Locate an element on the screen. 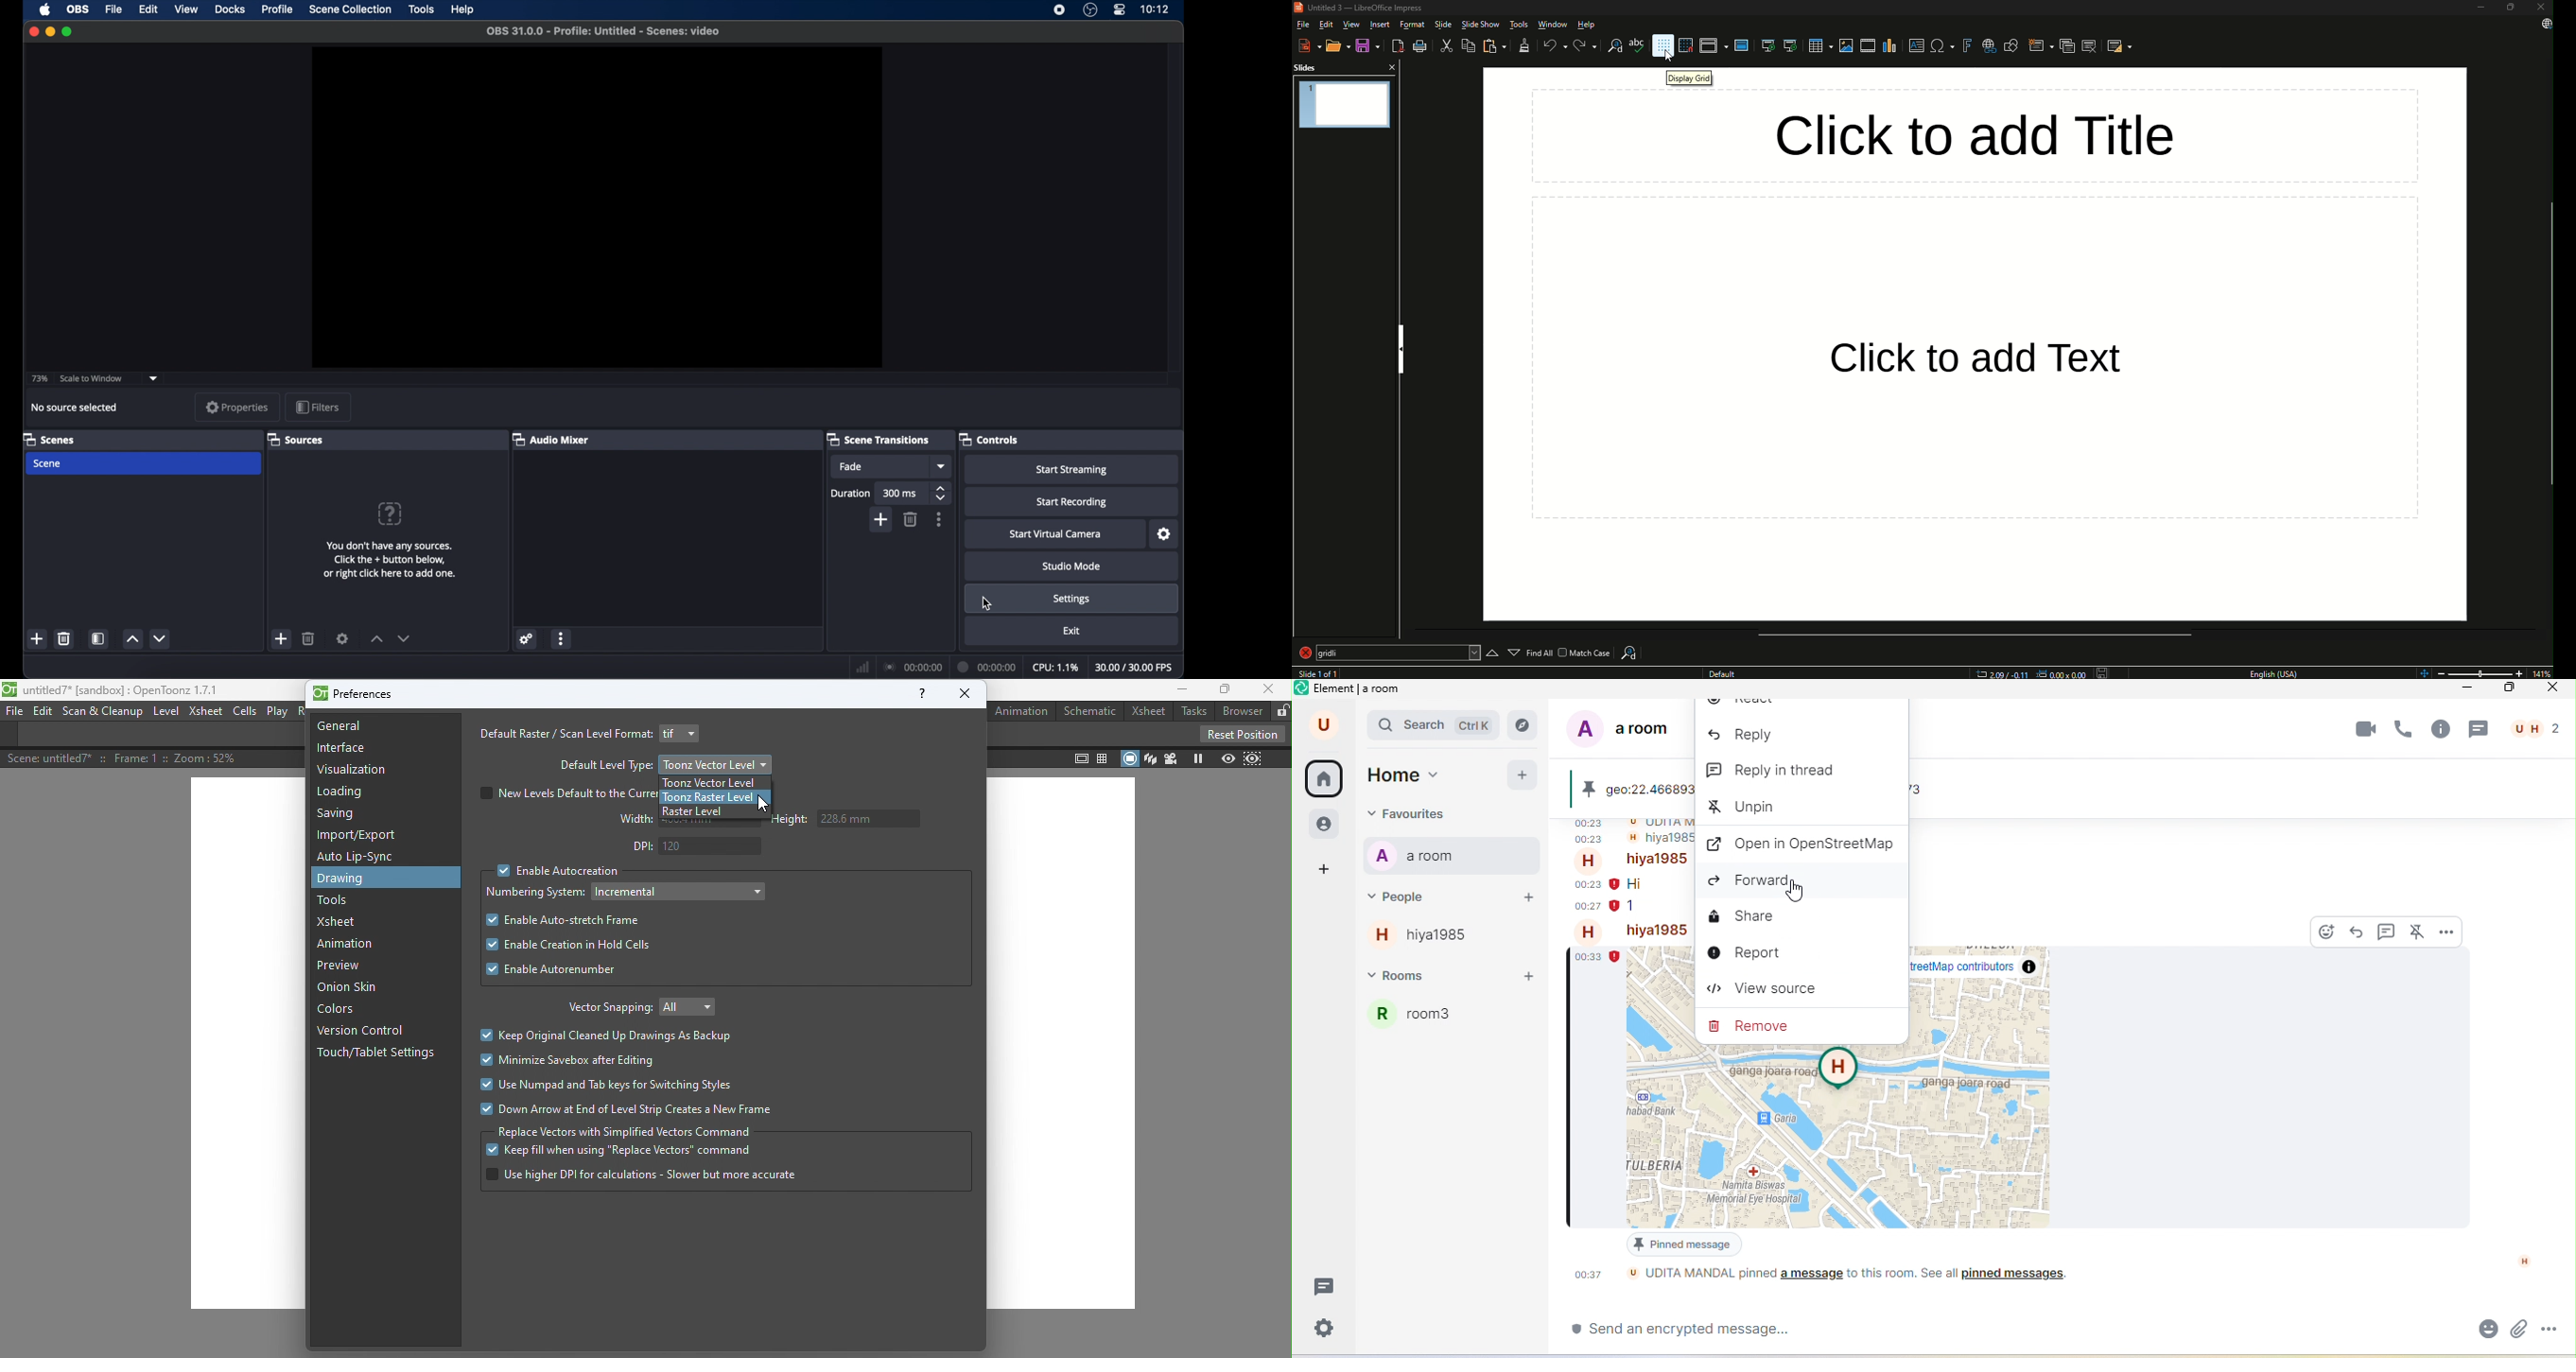 This screenshot has height=1372, width=2576. settings is located at coordinates (527, 639).